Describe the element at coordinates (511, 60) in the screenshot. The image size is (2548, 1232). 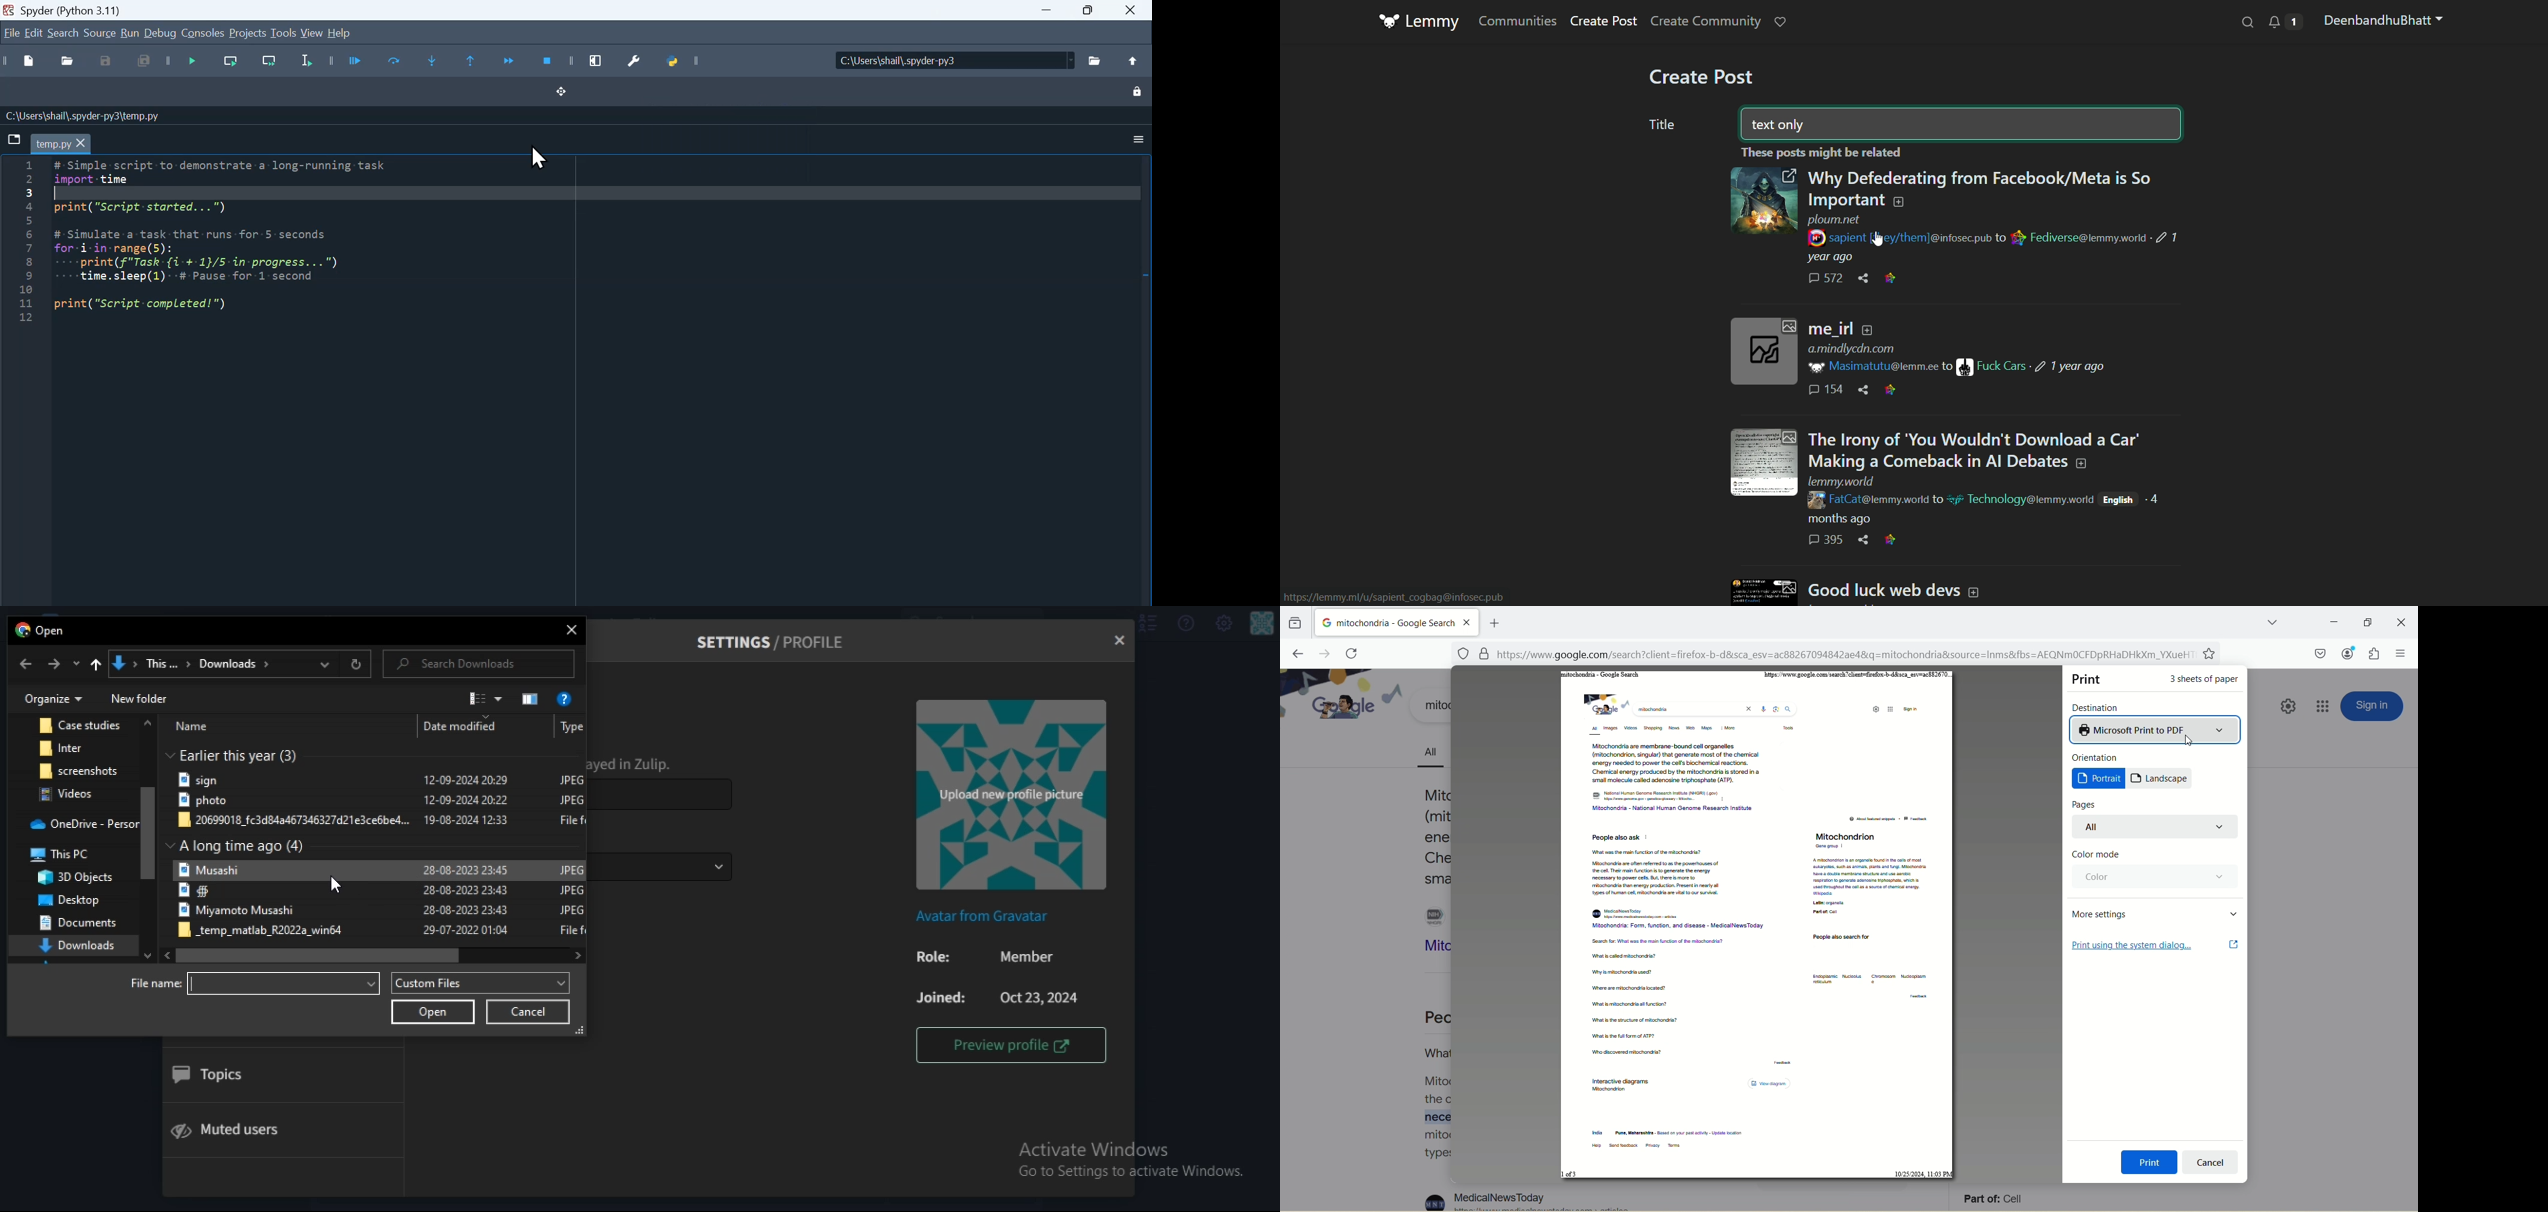
I see `Continue execution until next function` at that location.